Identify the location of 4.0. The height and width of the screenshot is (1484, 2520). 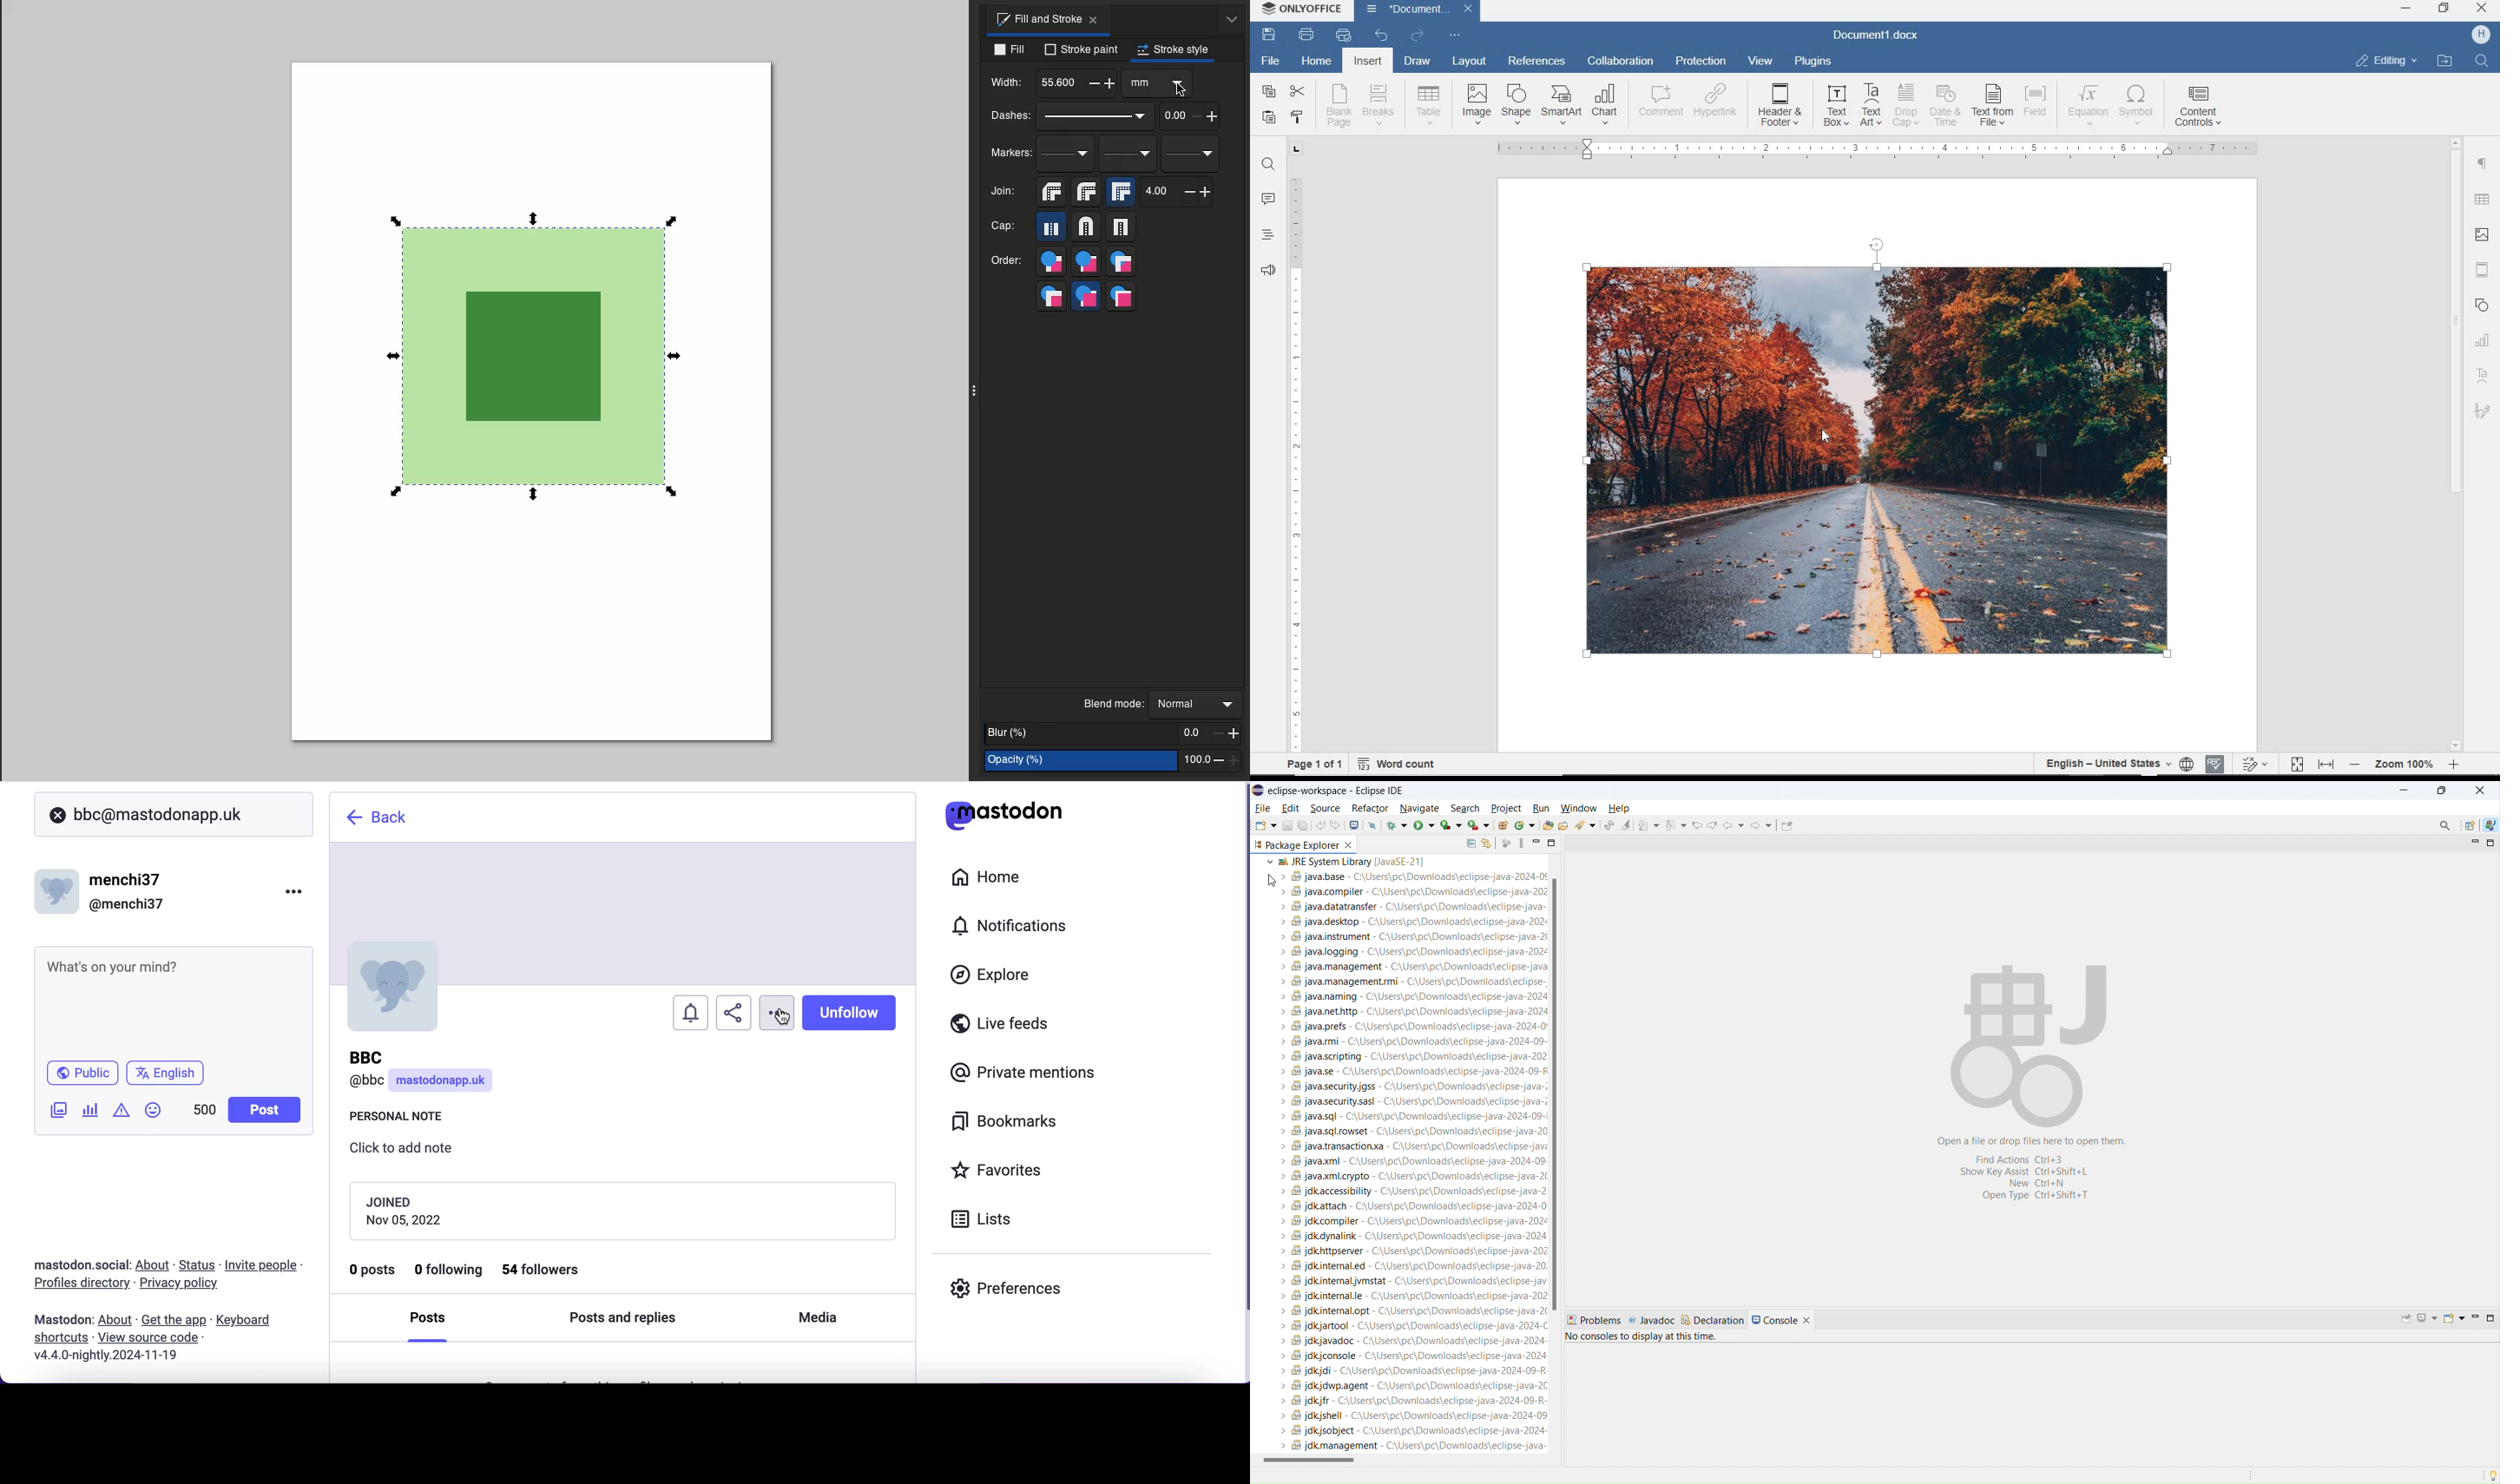
(1176, 193).